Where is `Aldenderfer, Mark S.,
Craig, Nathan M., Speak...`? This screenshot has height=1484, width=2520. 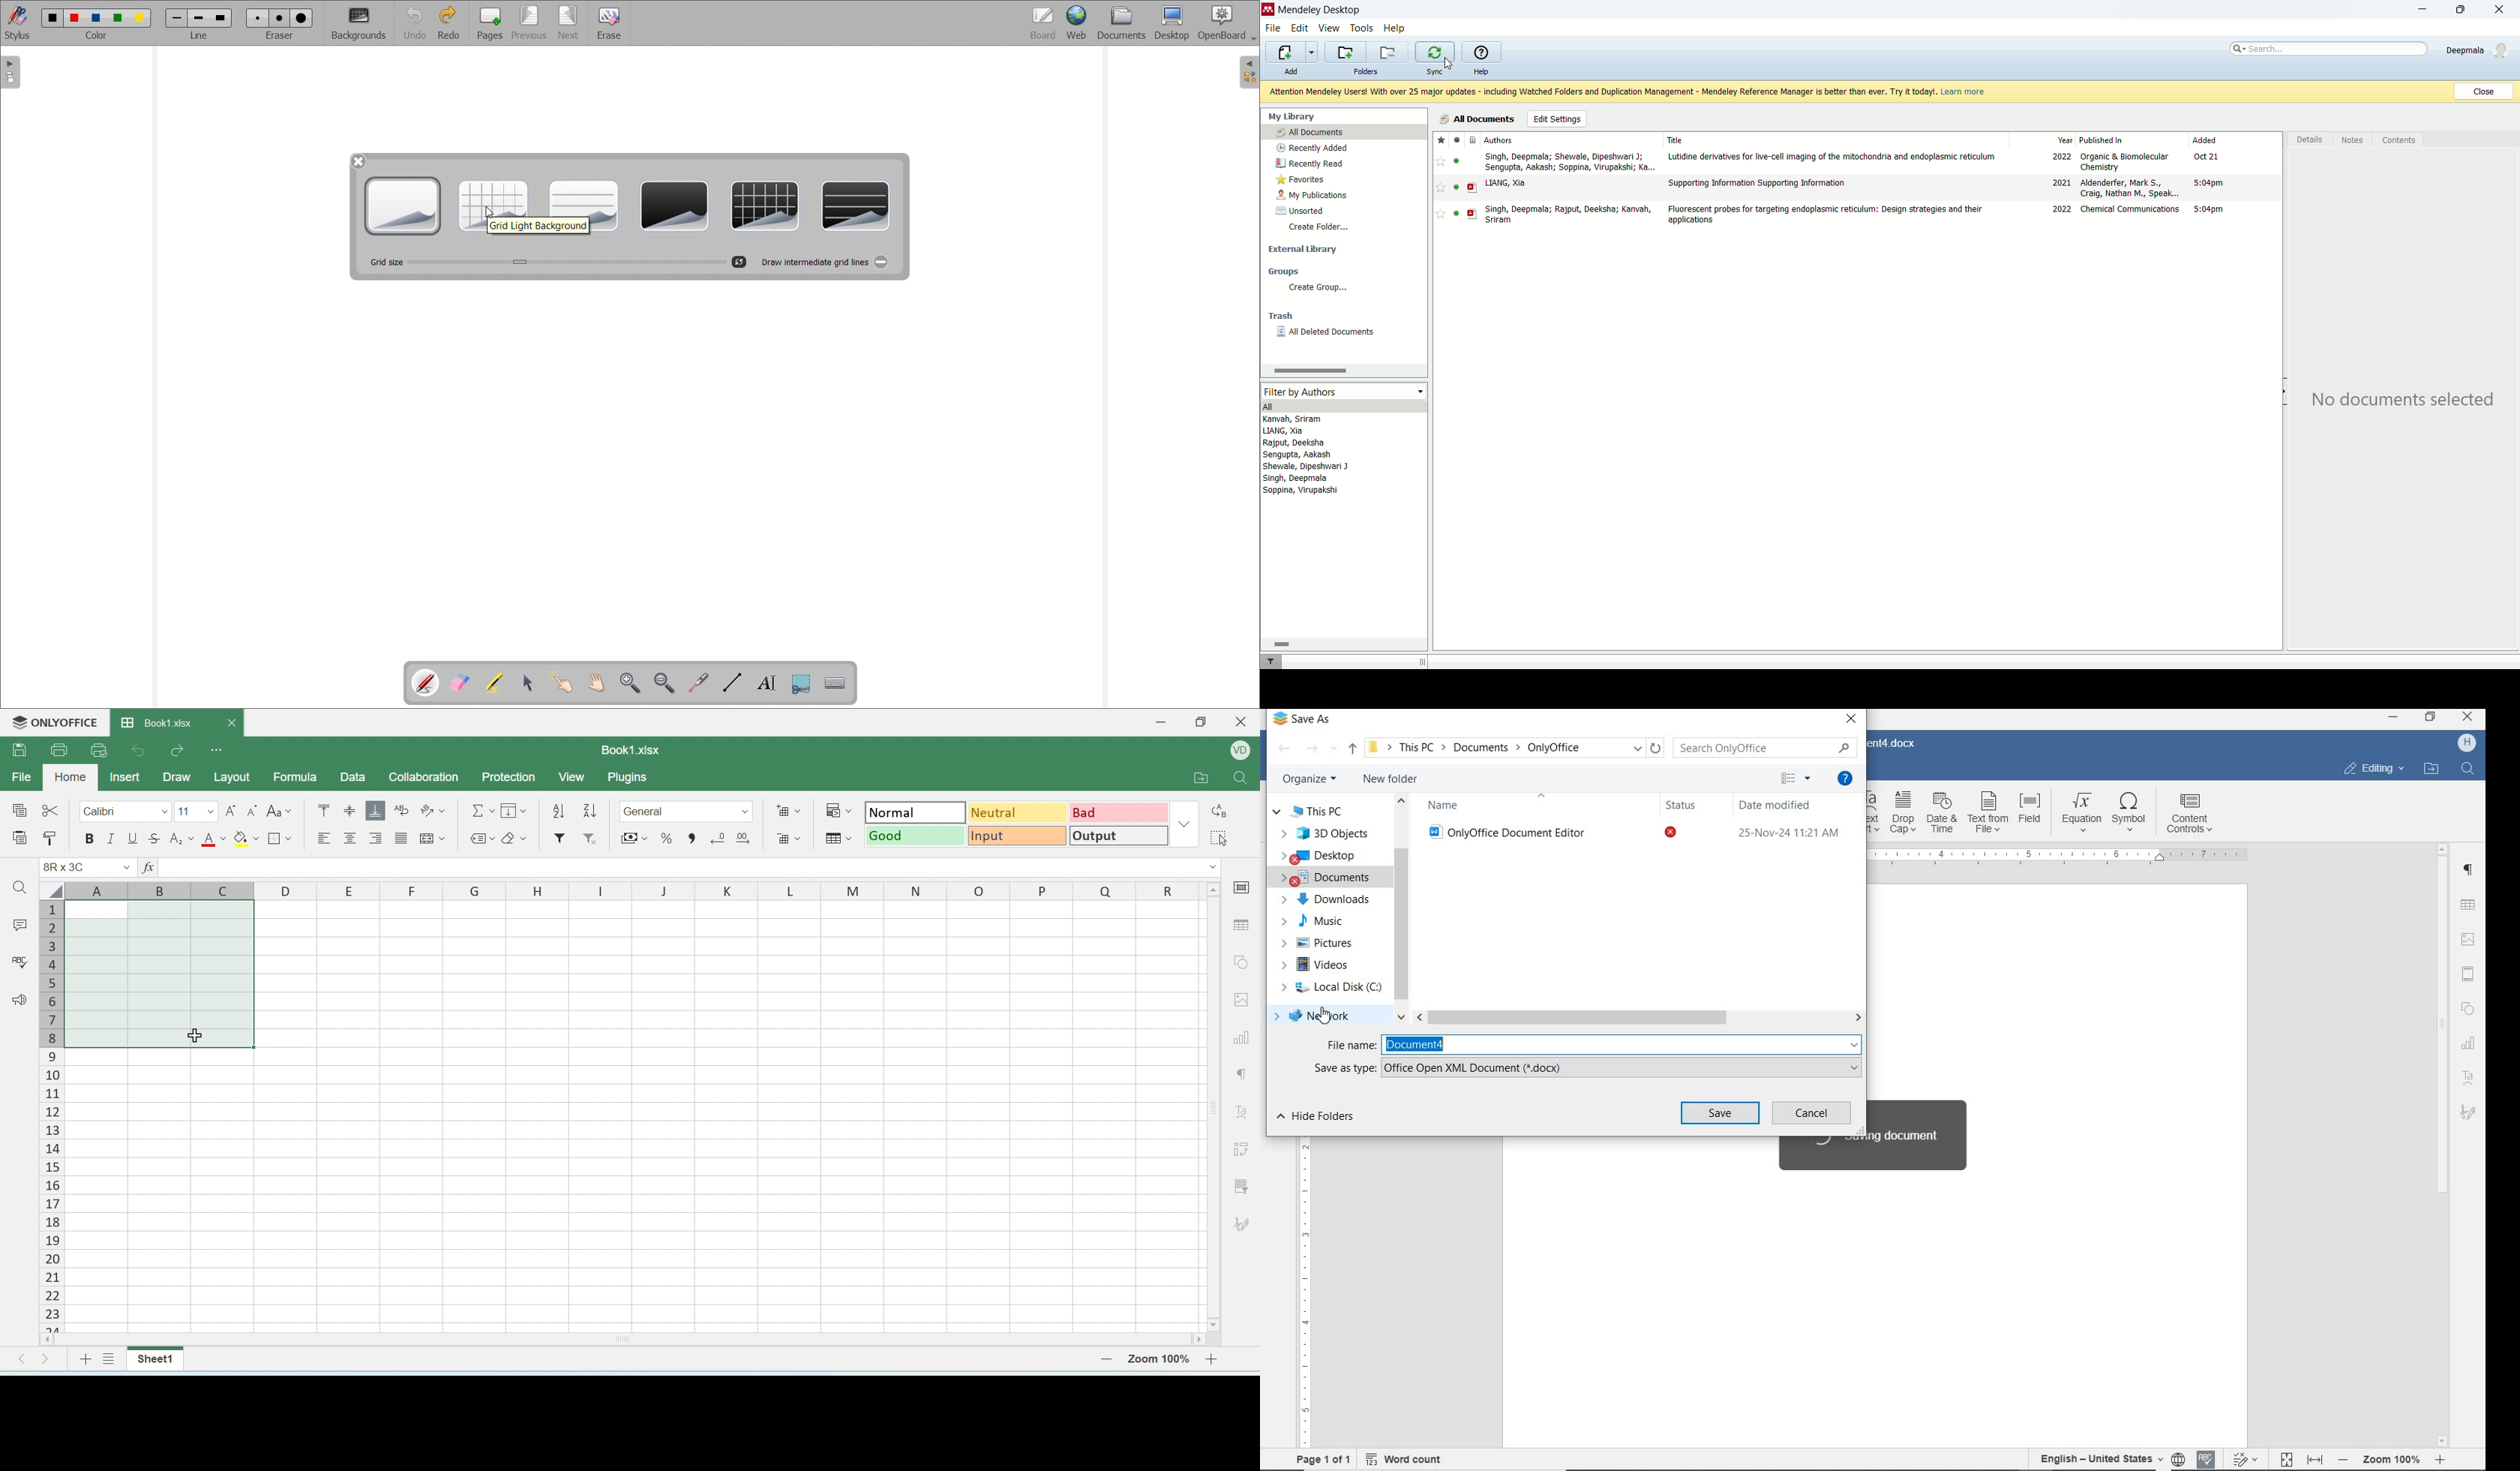
Aldenderfer, Mark S.,
Craig, Nathan M., Speak... is located at coordinates (2132, 188).